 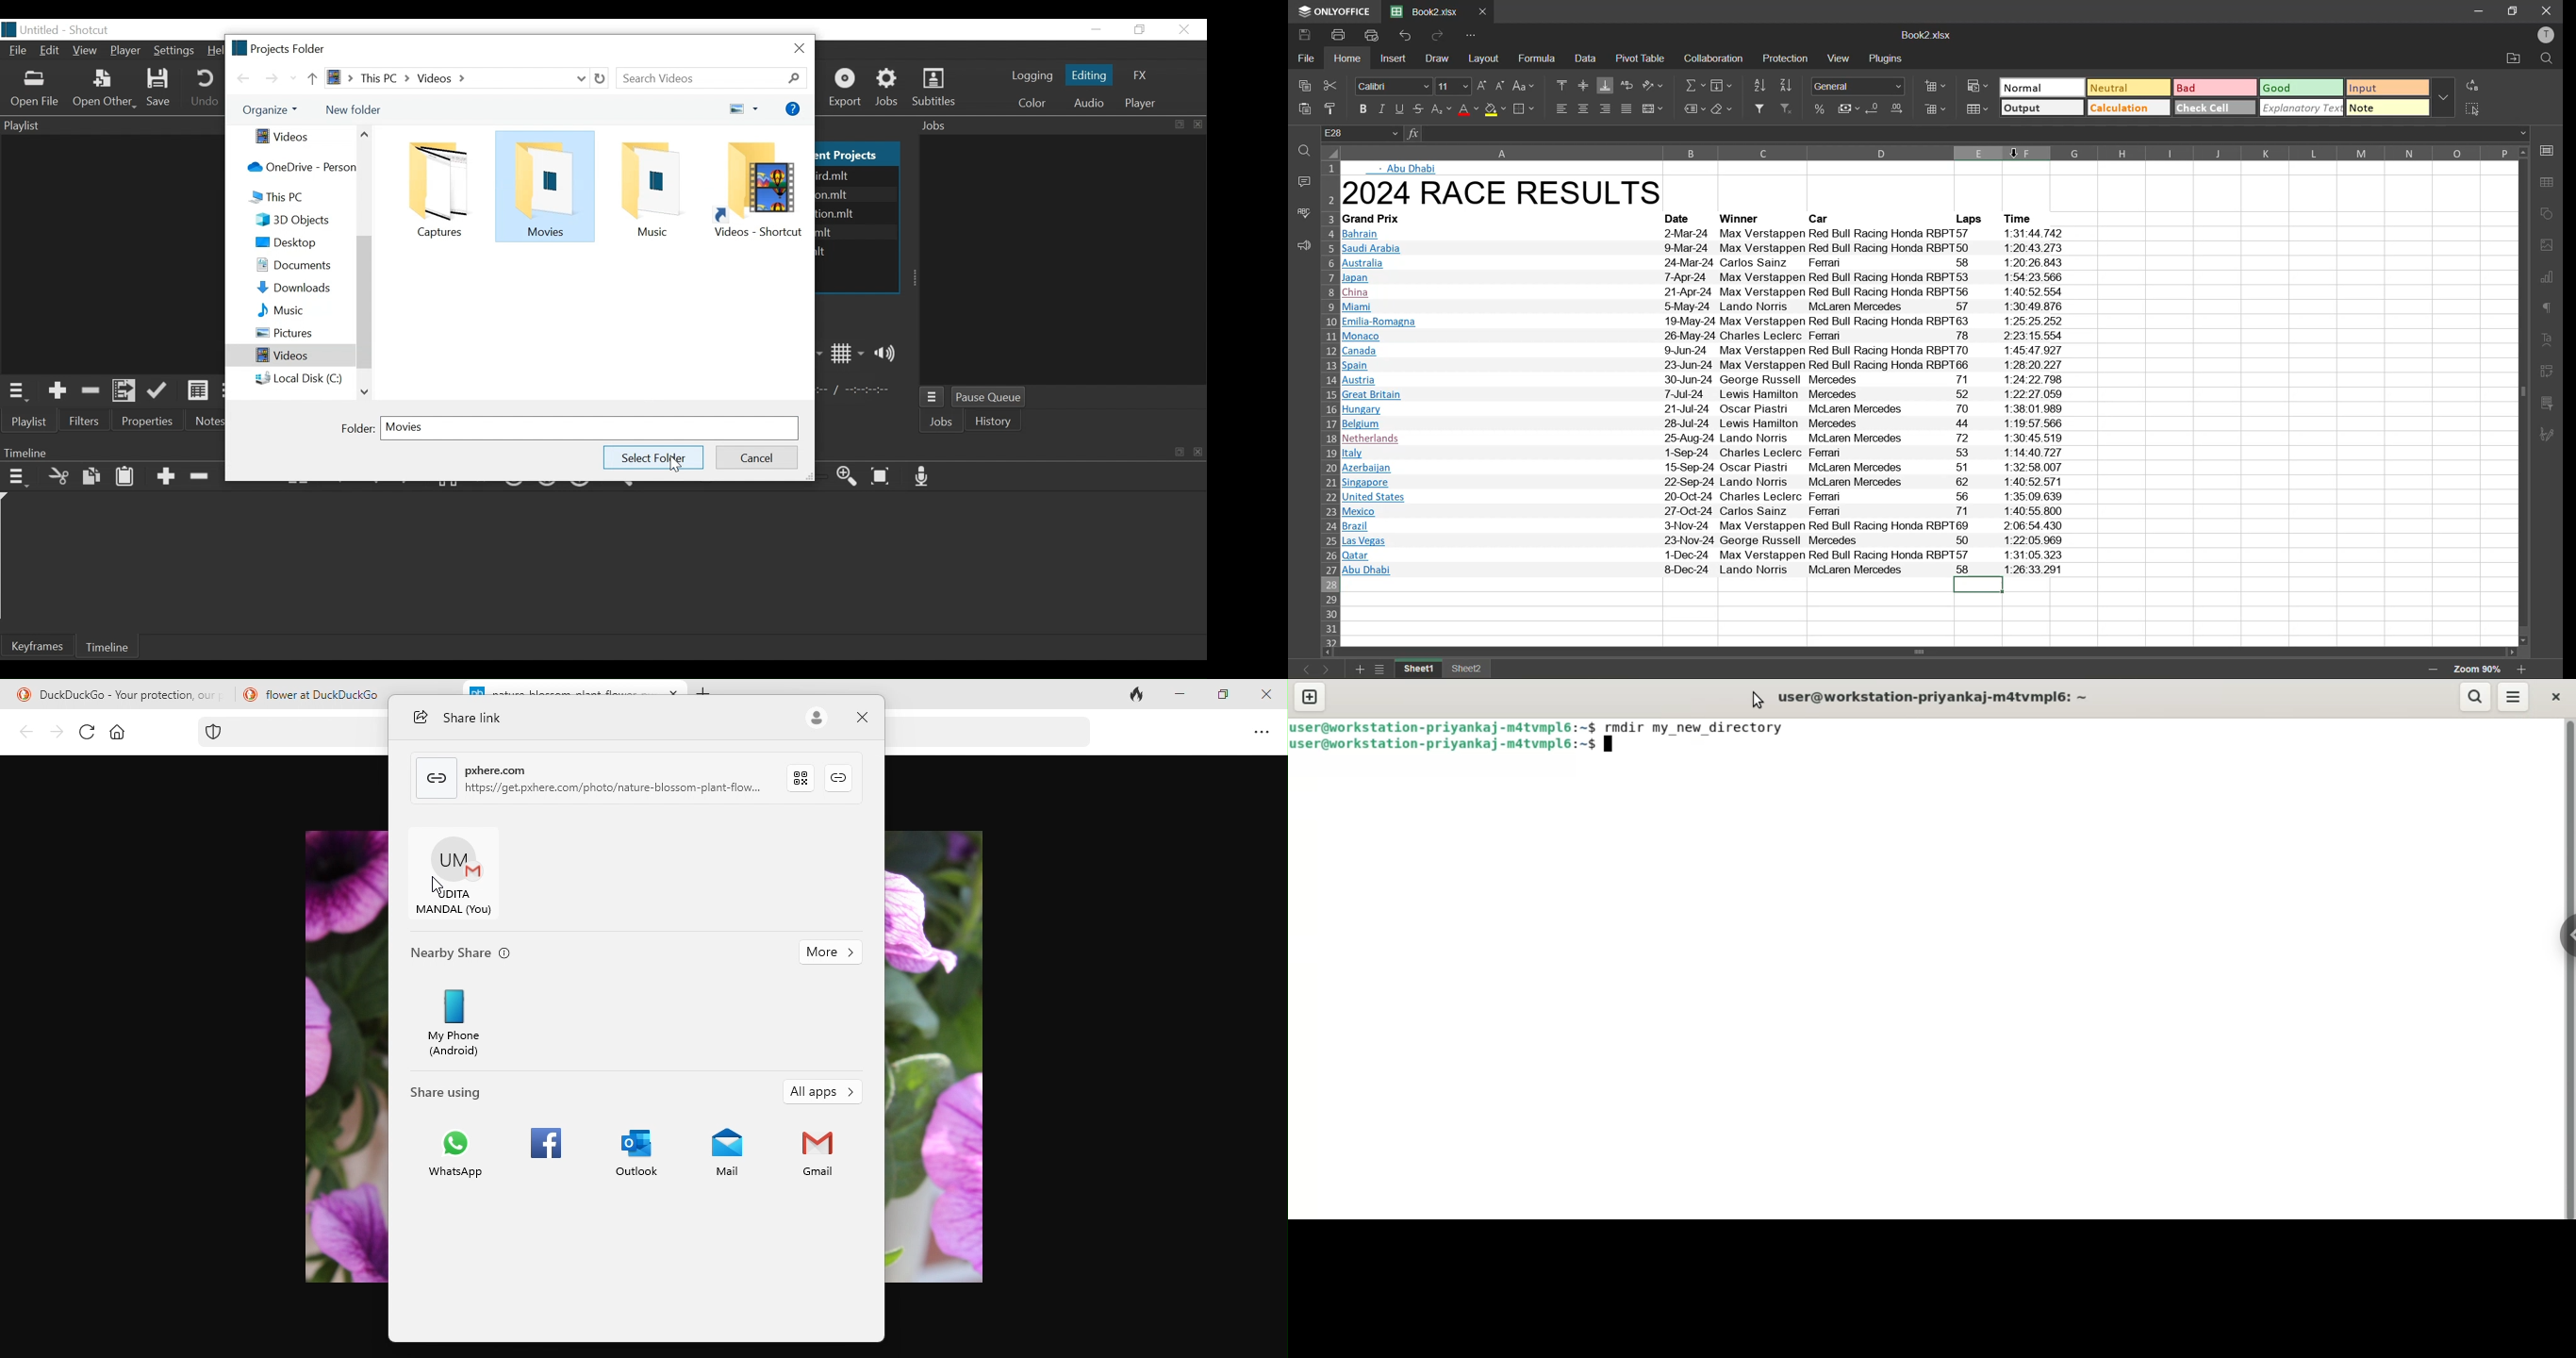 What do you see at coordinates (1706, 395) in the screenshot?
I see `Great Britain 7-Jul-24 Lewis Hamilton Mercedes 52 1:22:27.059` at bounding box center [1706, 395].